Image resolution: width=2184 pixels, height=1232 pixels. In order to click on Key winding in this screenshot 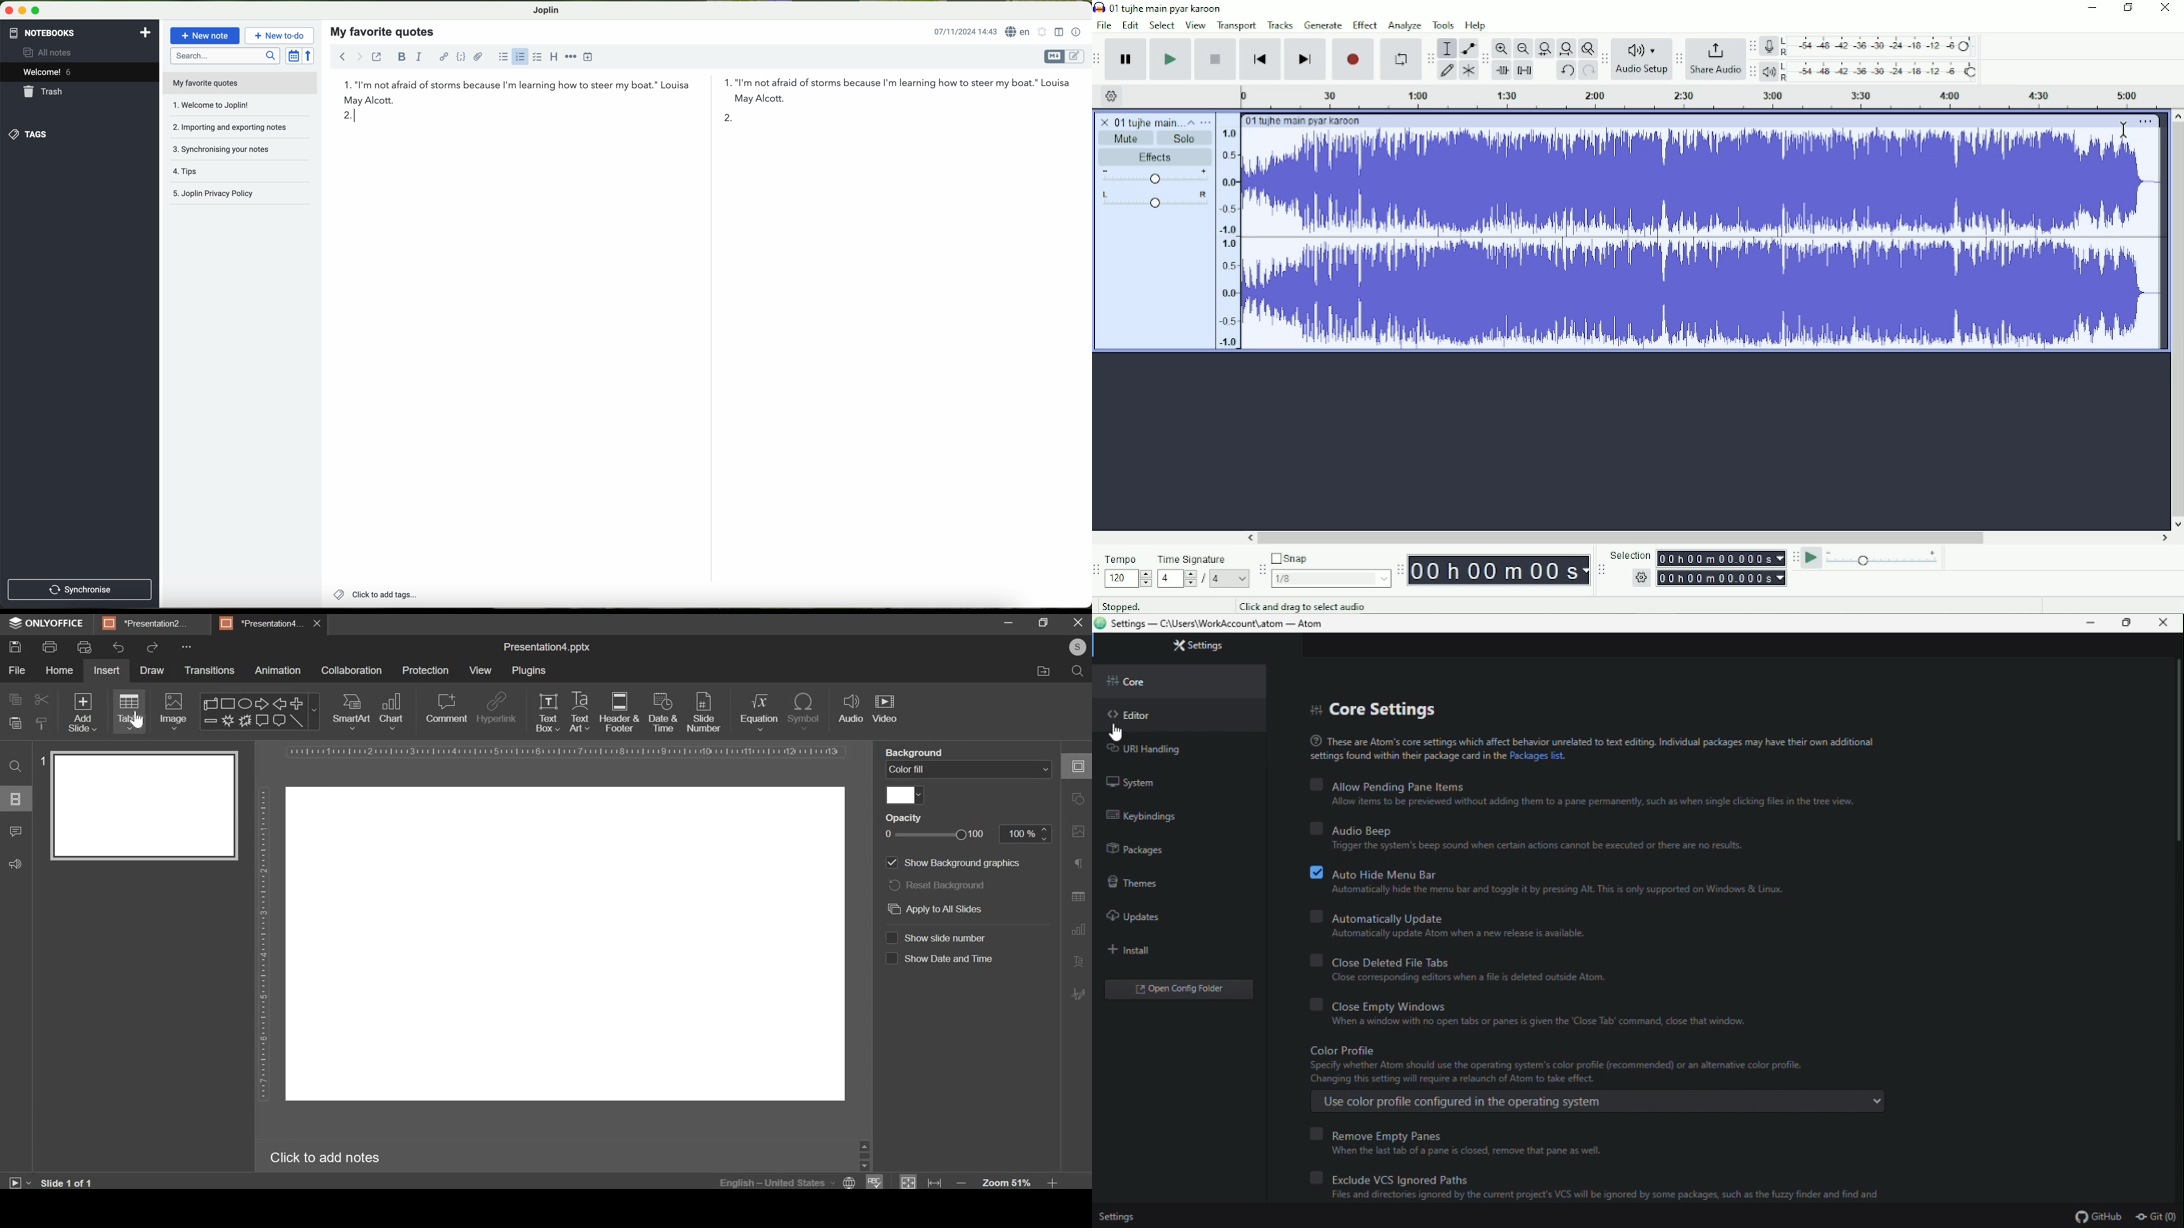, I will do `click(1153, 819)`.